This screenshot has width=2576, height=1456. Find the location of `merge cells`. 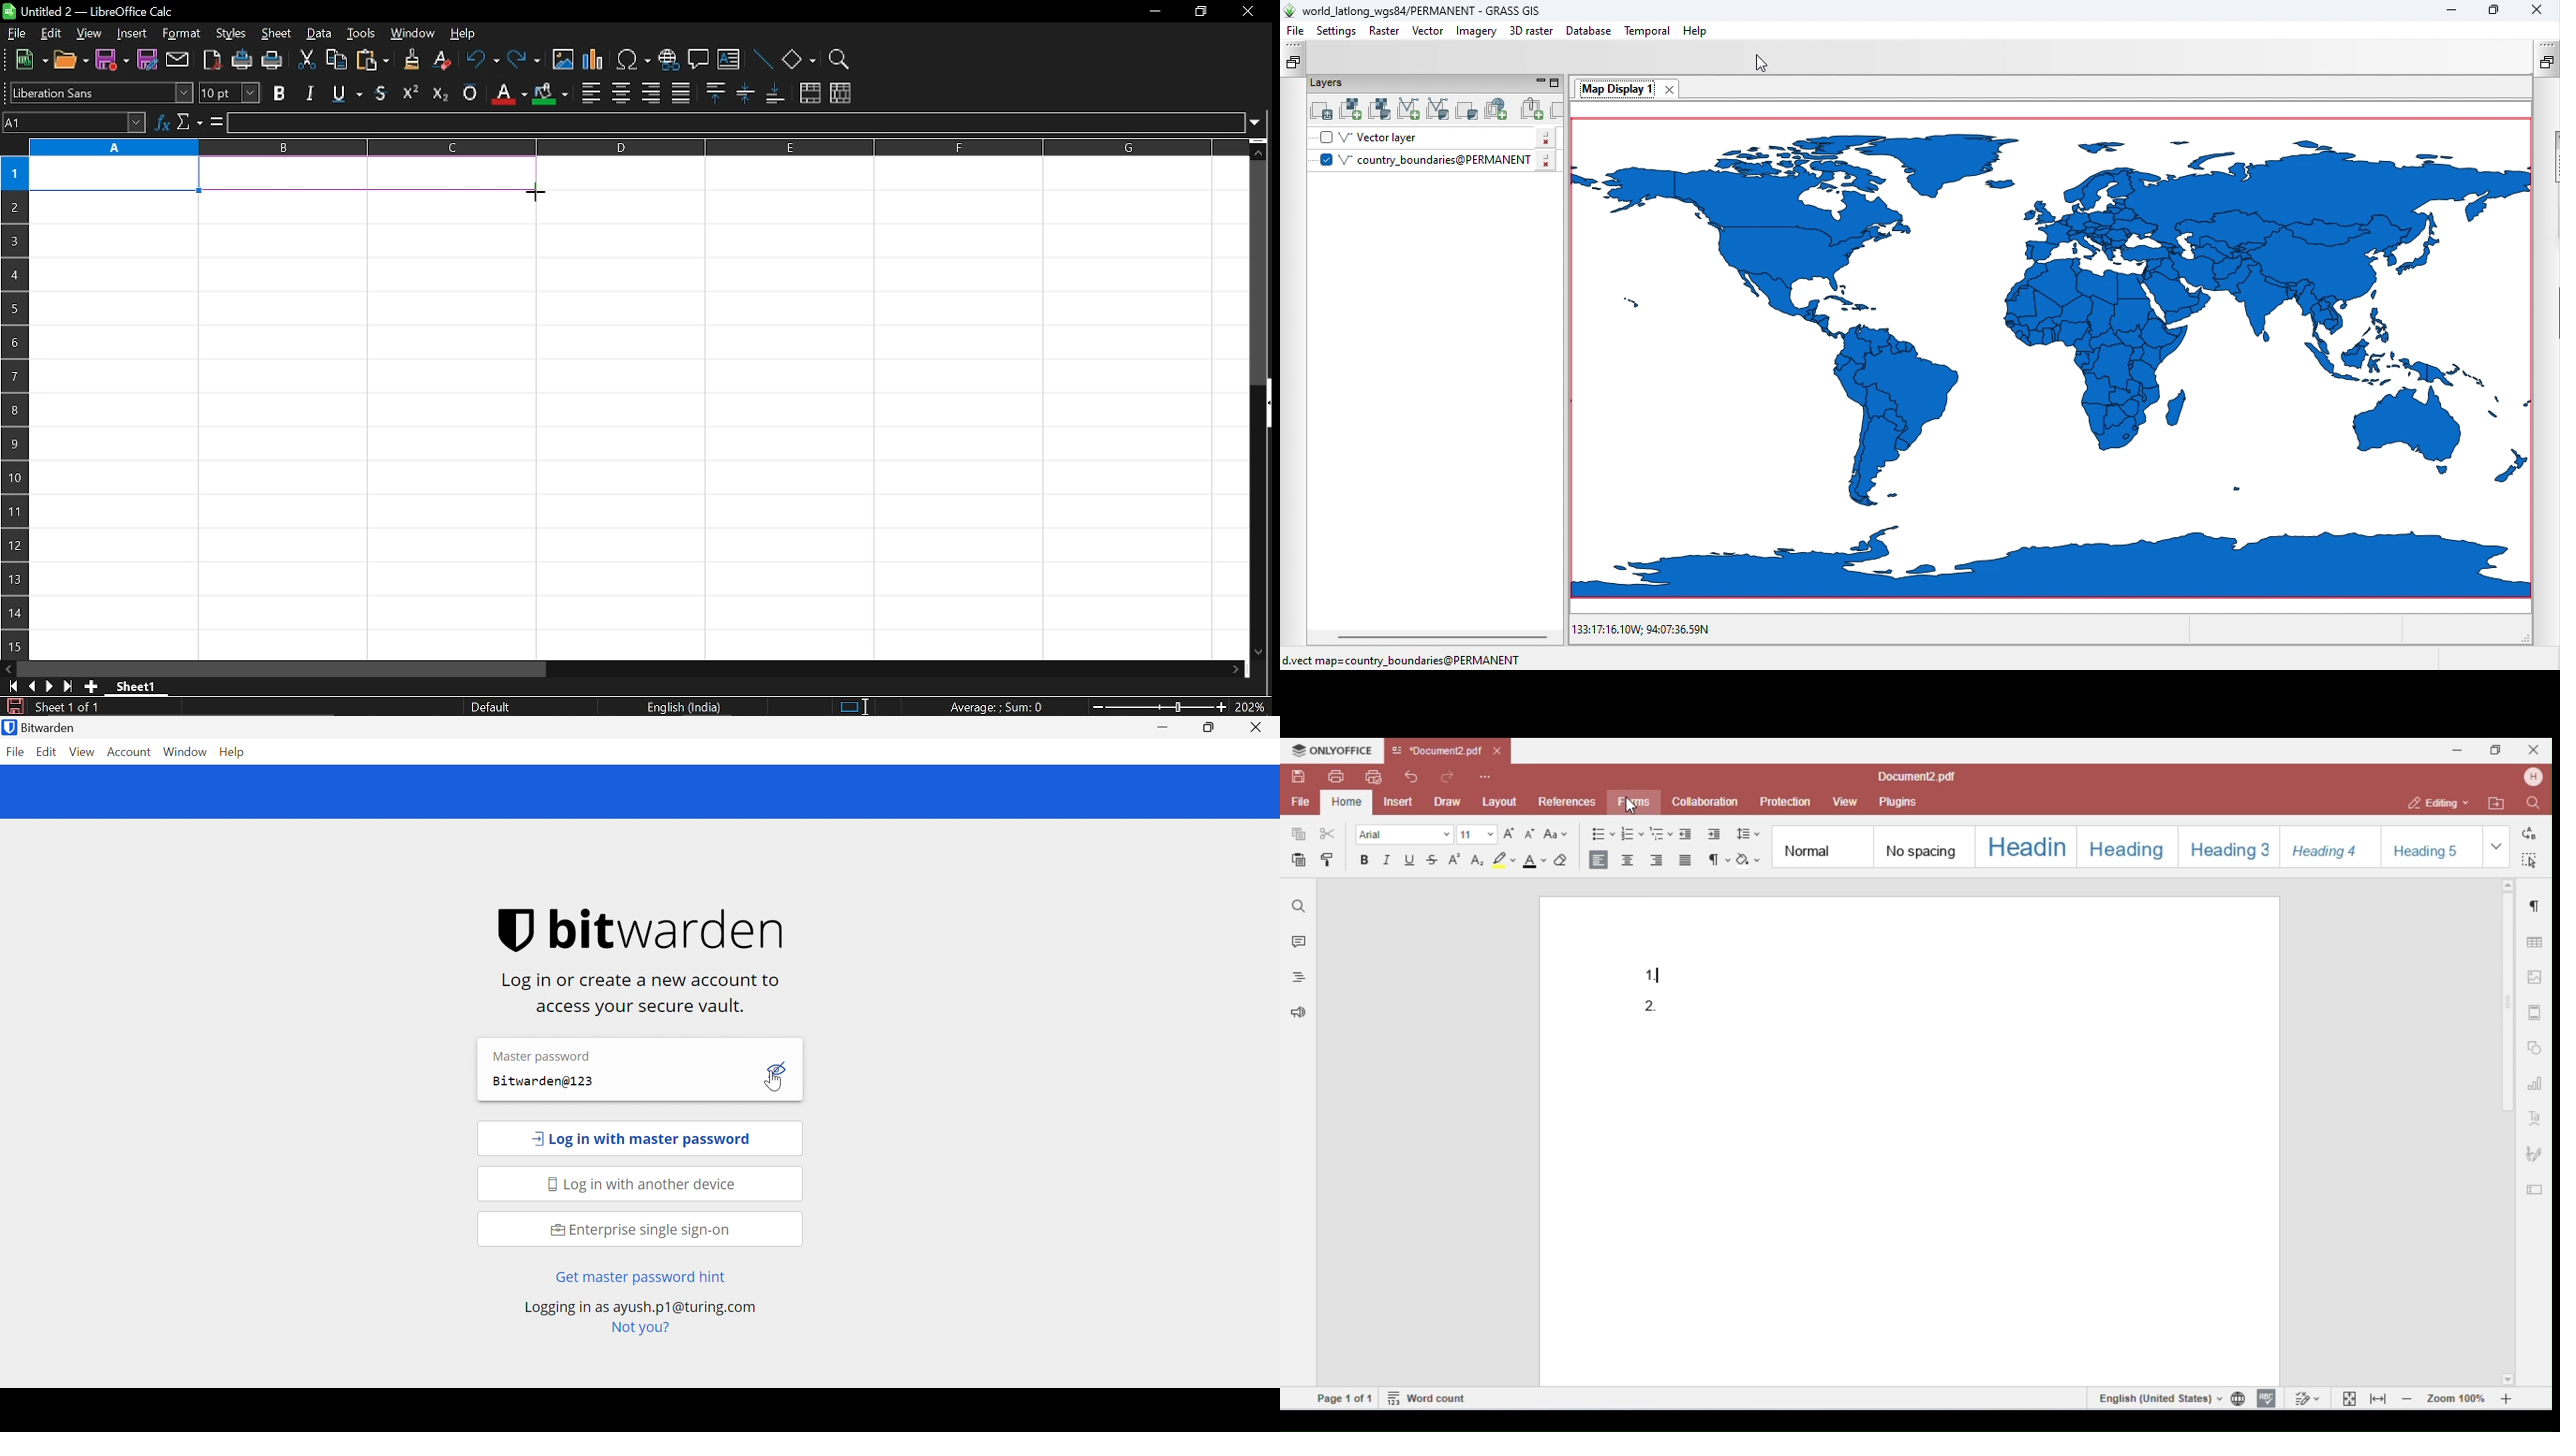

merge cells is located at coordinates (810, 93).